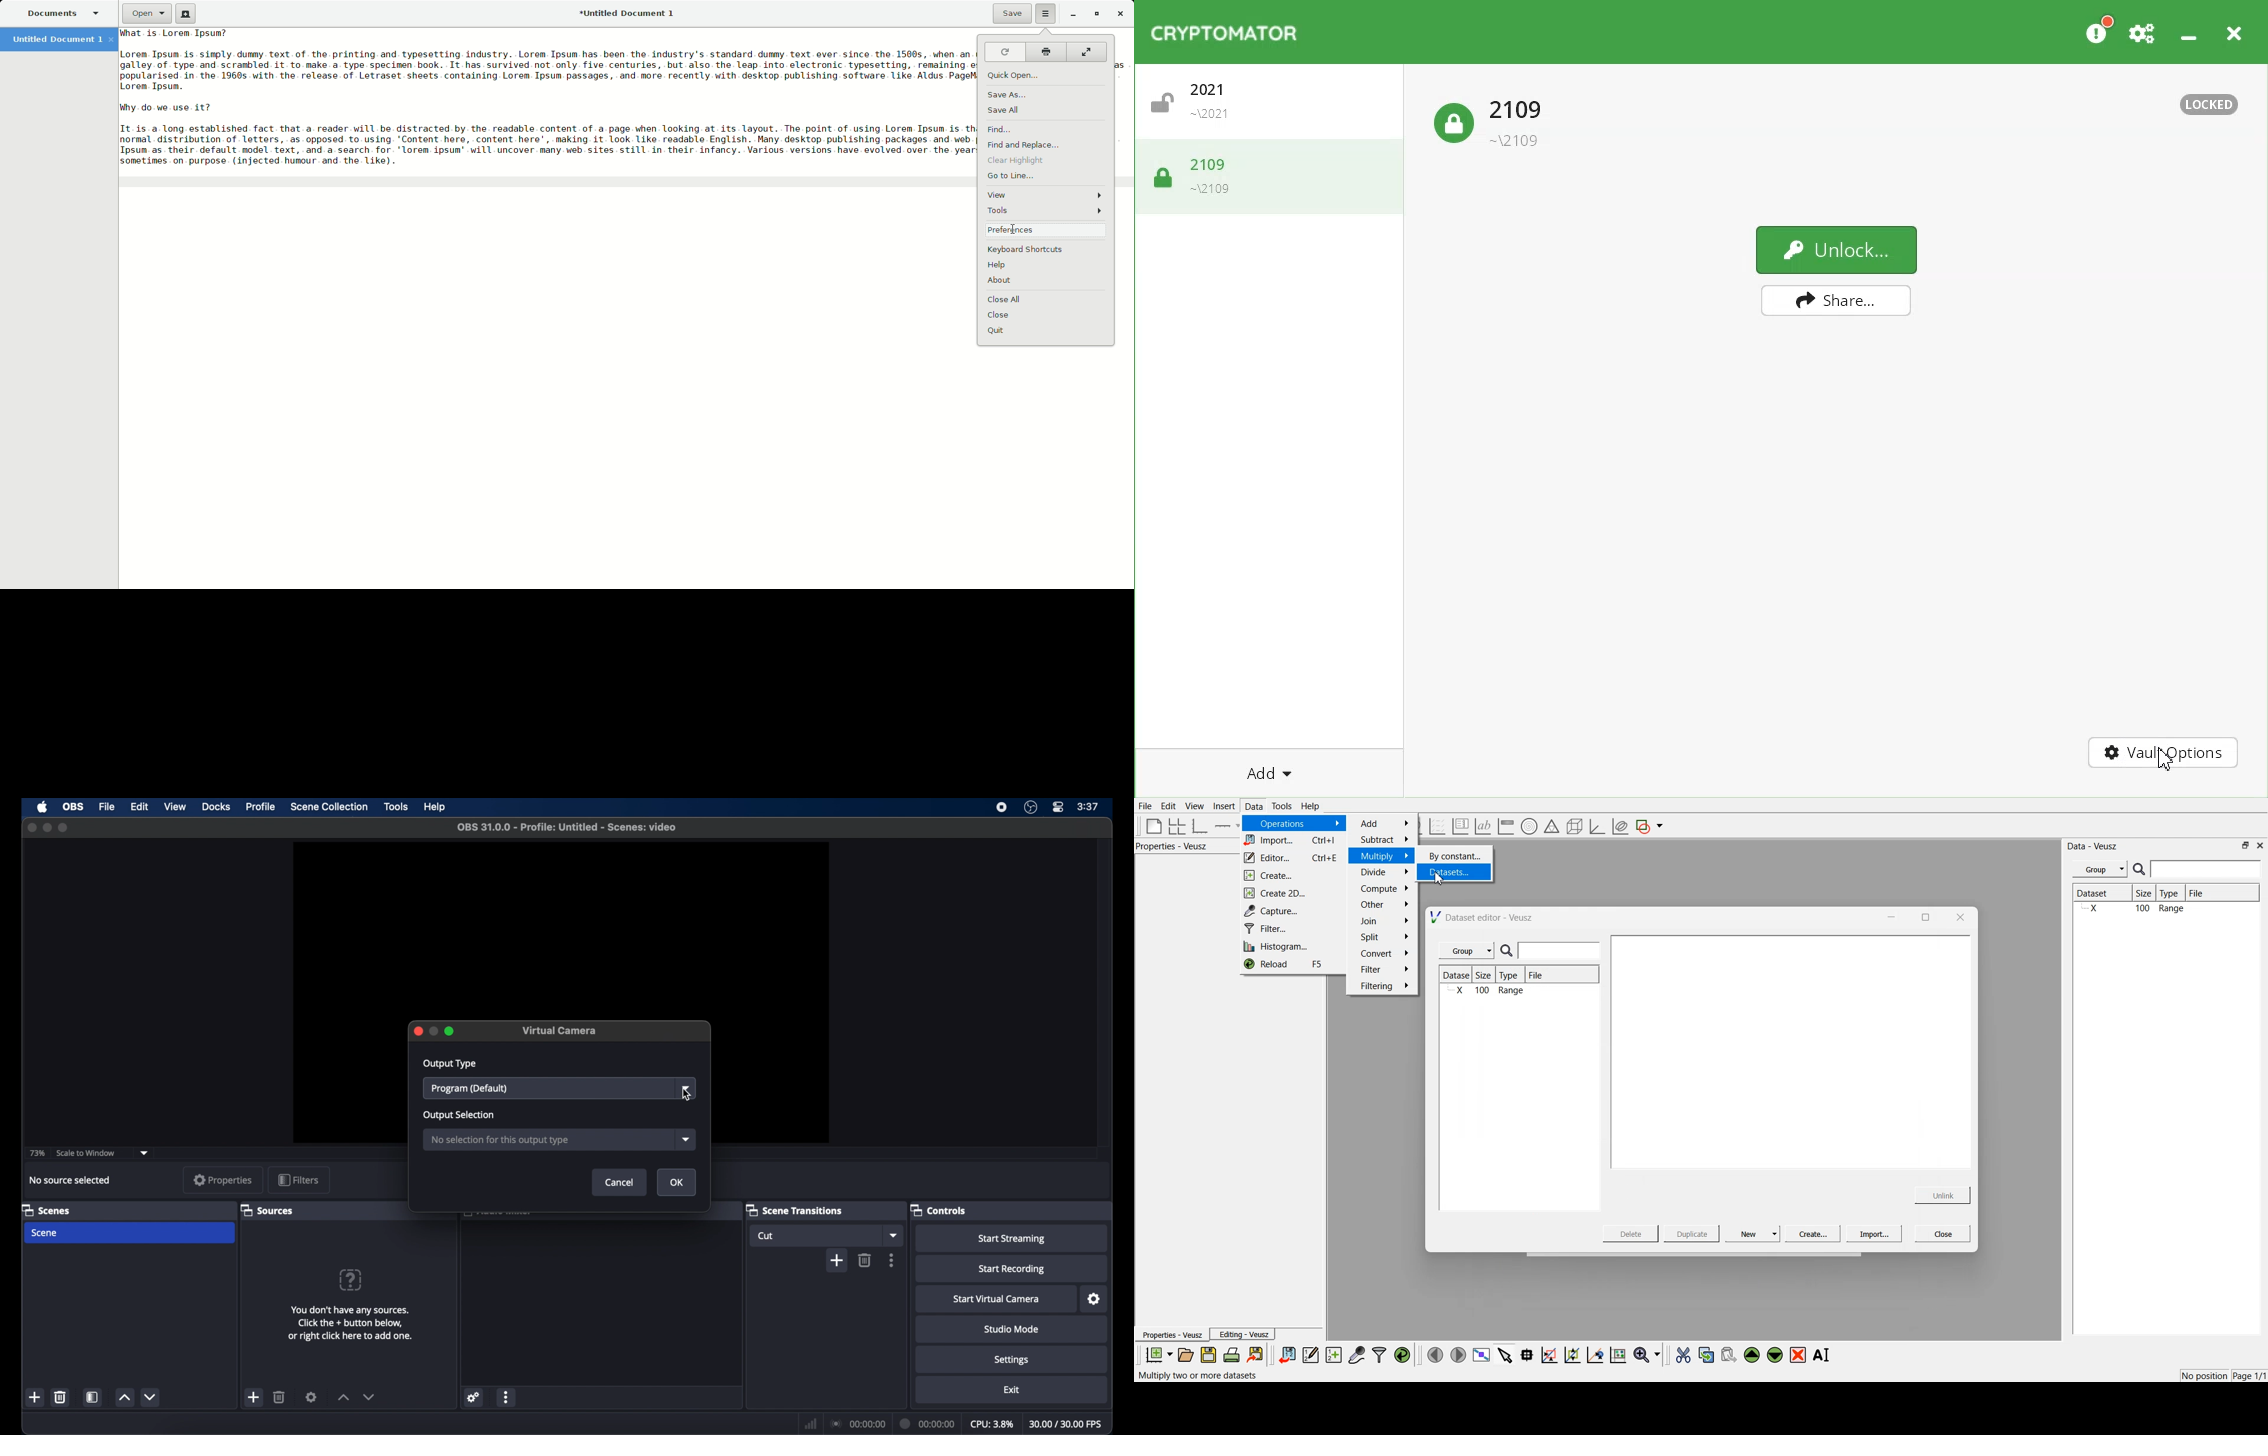 The image size is (2268, 1456). What do you see at coordinates (1270, 773) in the screenshot?
I see `Add` at bounding box center [1270, 773].